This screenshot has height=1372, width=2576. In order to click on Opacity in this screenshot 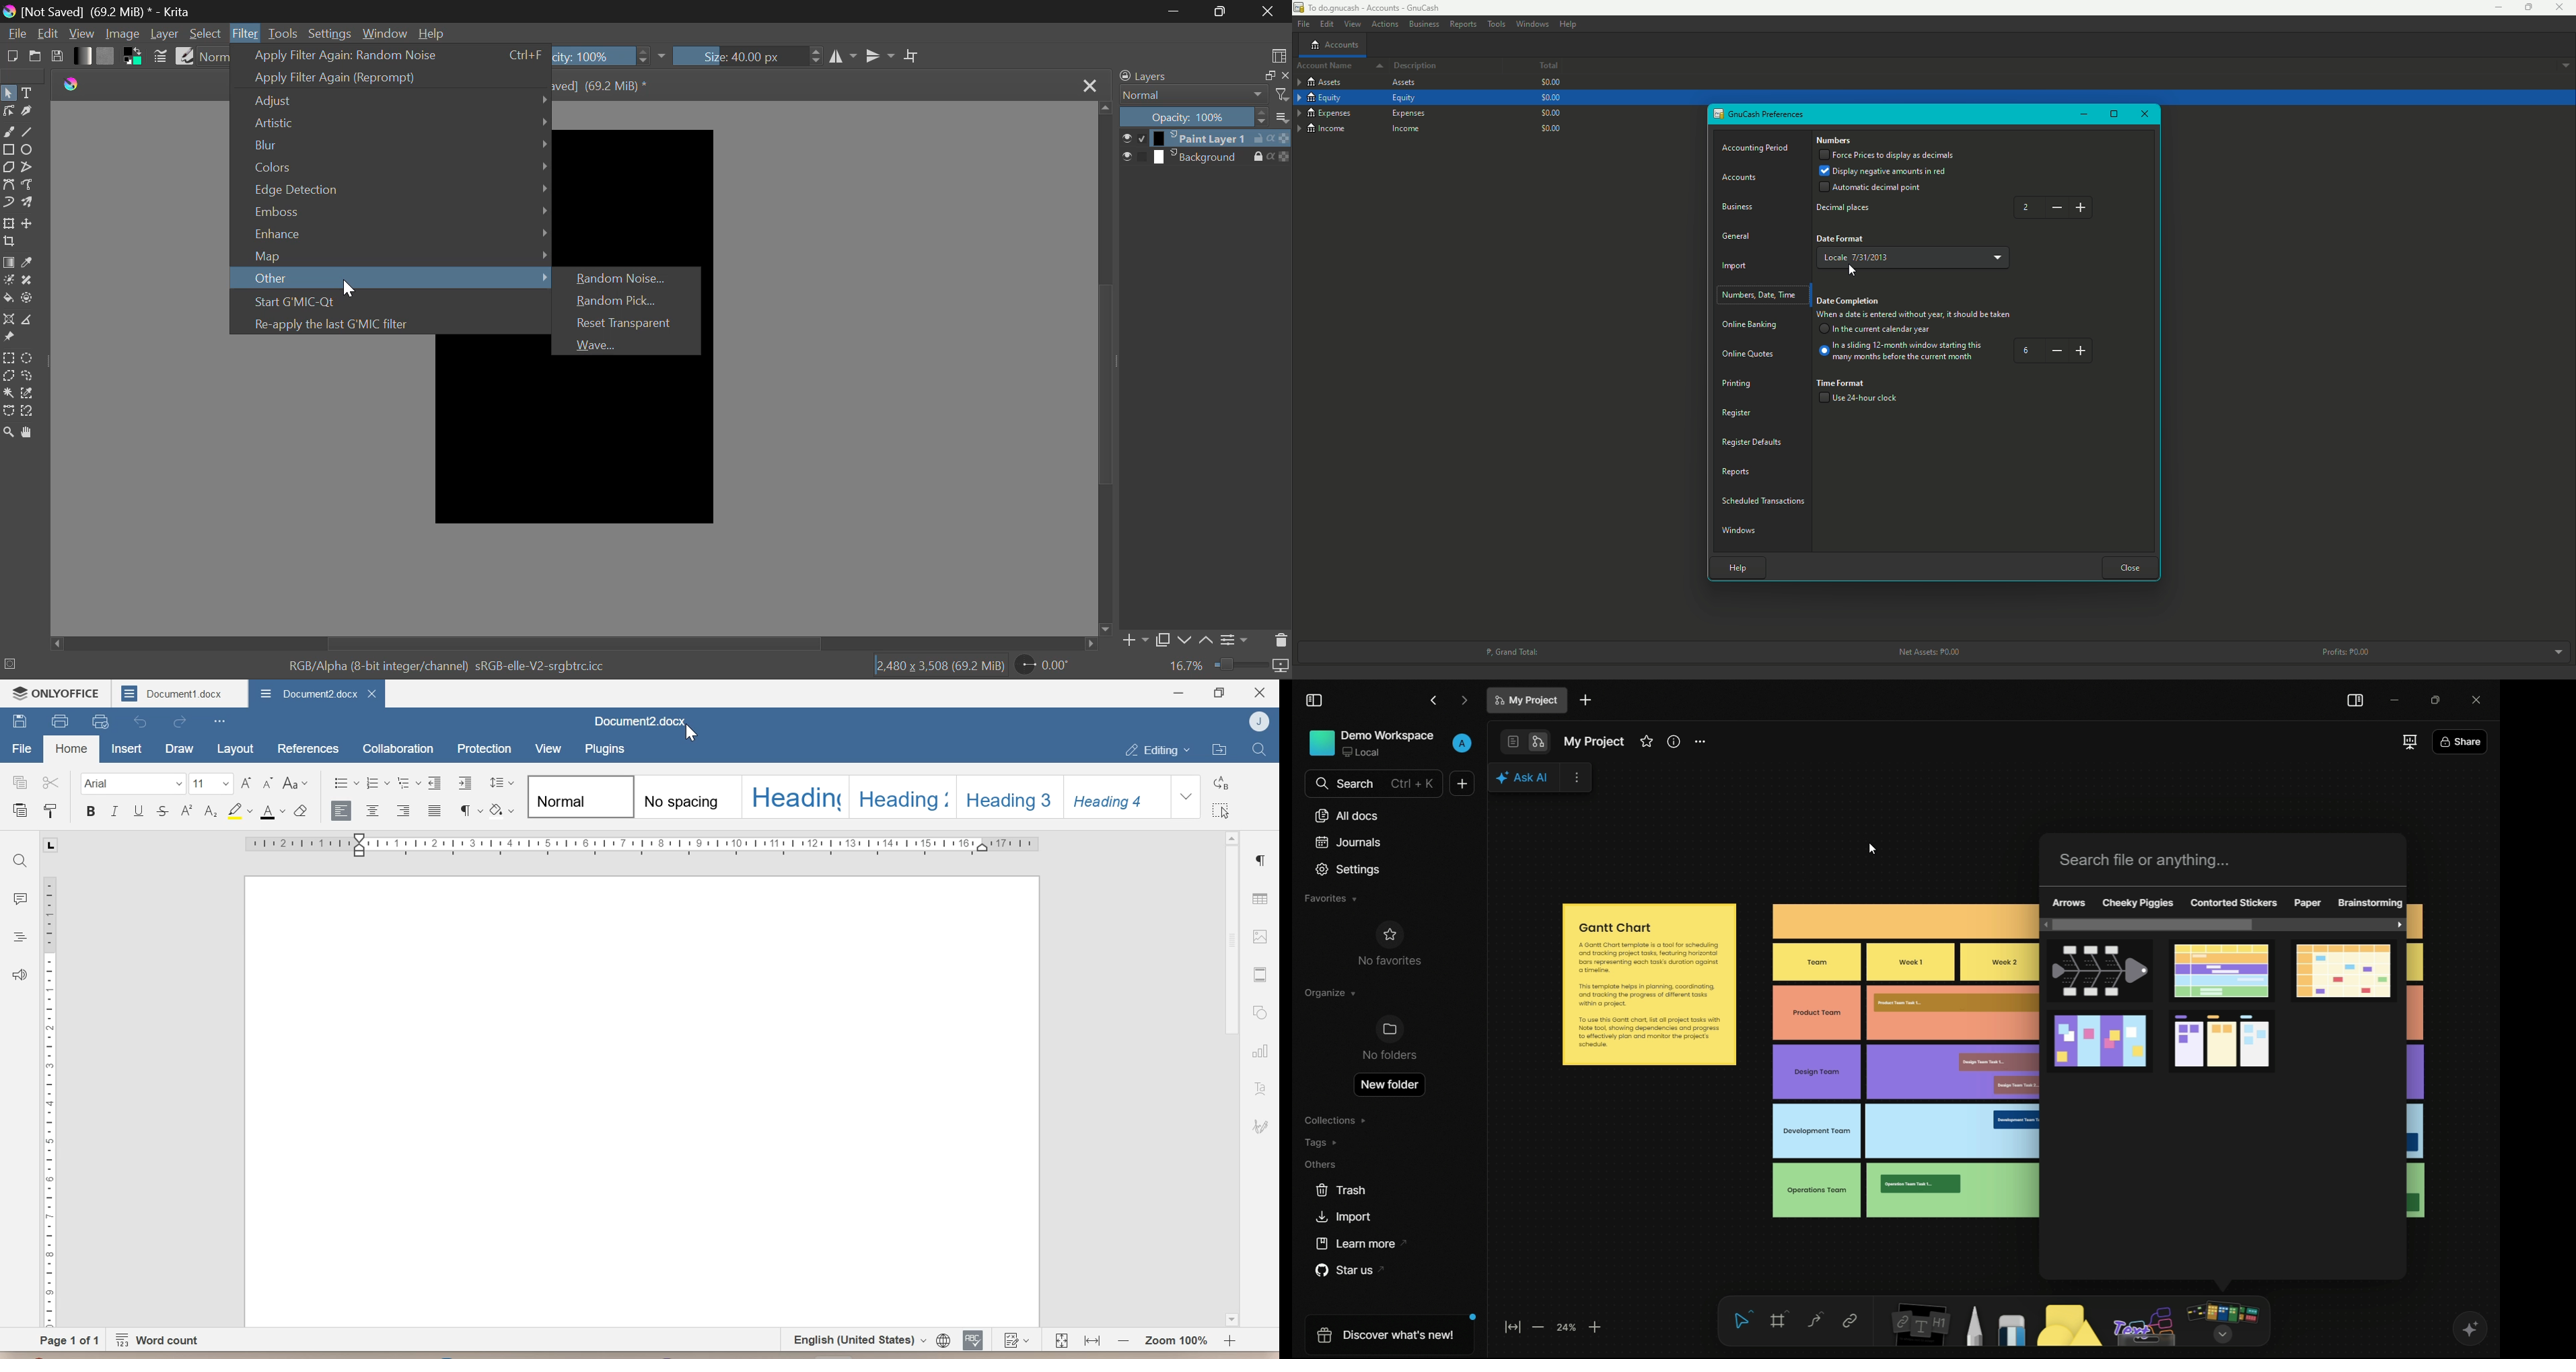, I will do `click(1192, 116)`.